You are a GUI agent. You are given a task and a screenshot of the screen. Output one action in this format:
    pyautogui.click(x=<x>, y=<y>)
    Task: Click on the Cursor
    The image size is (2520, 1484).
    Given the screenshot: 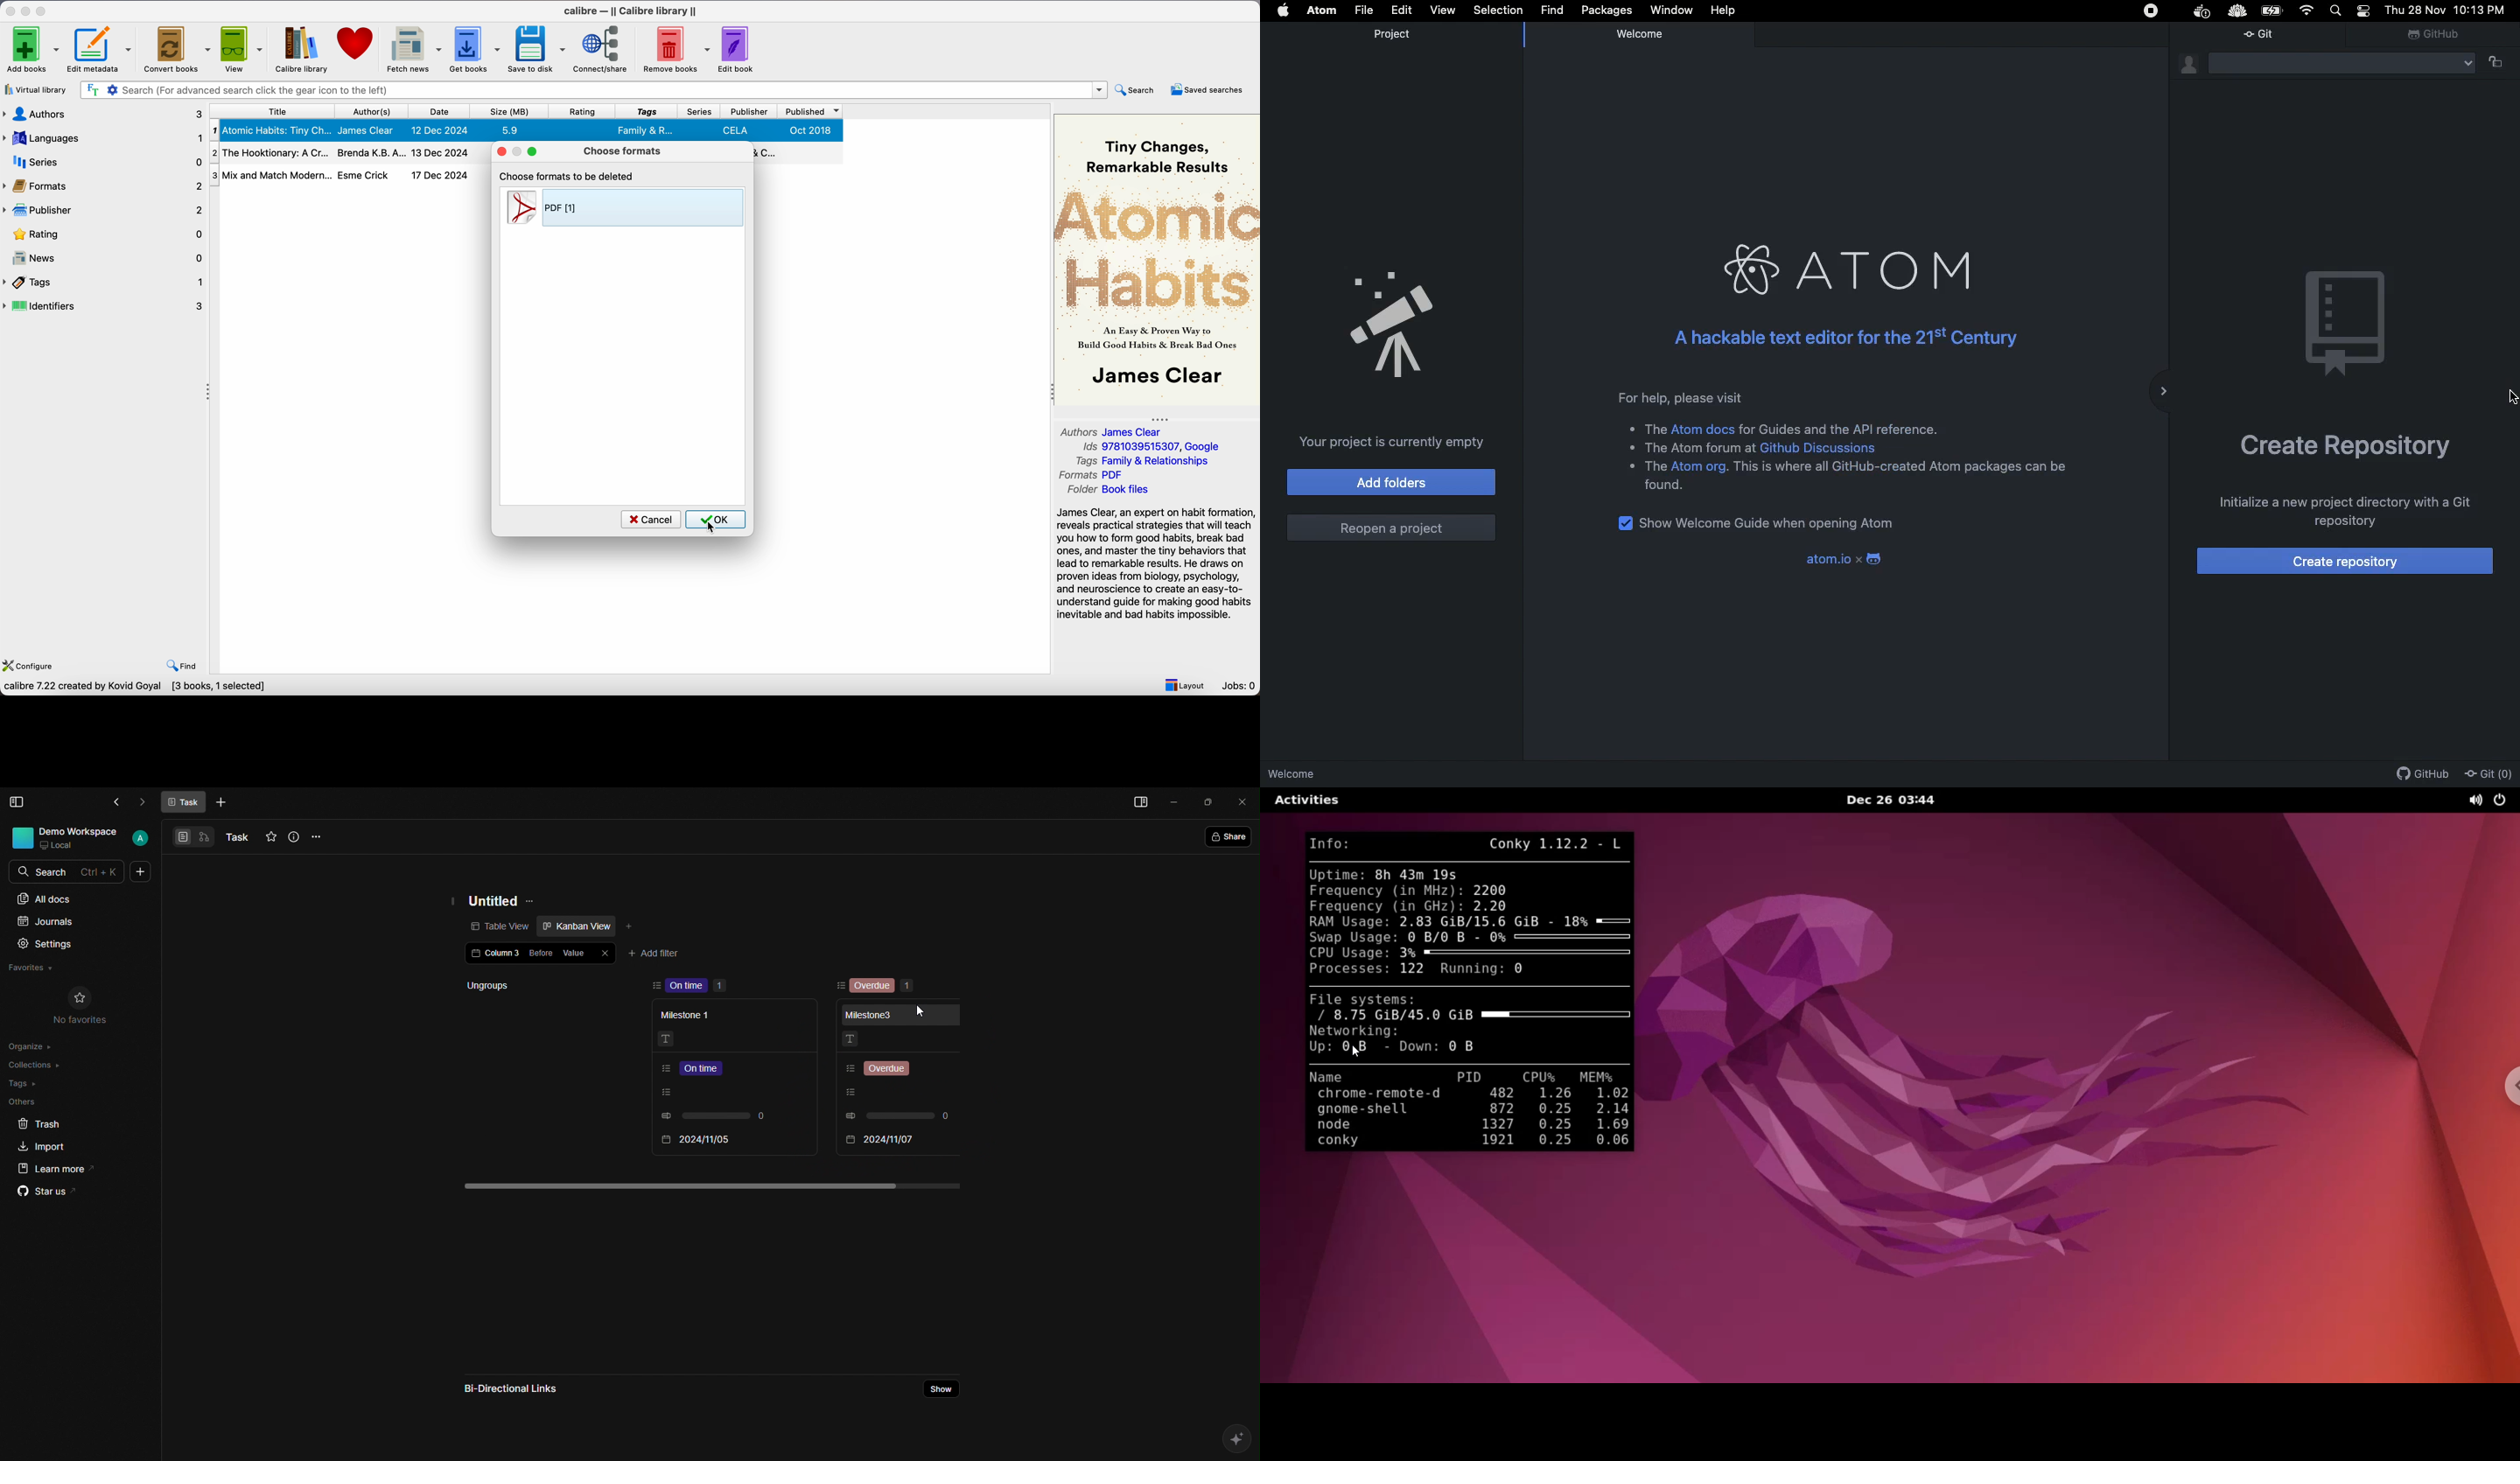 What is the action you would take?
    pyautogui.click(x=922, y=1012)
    